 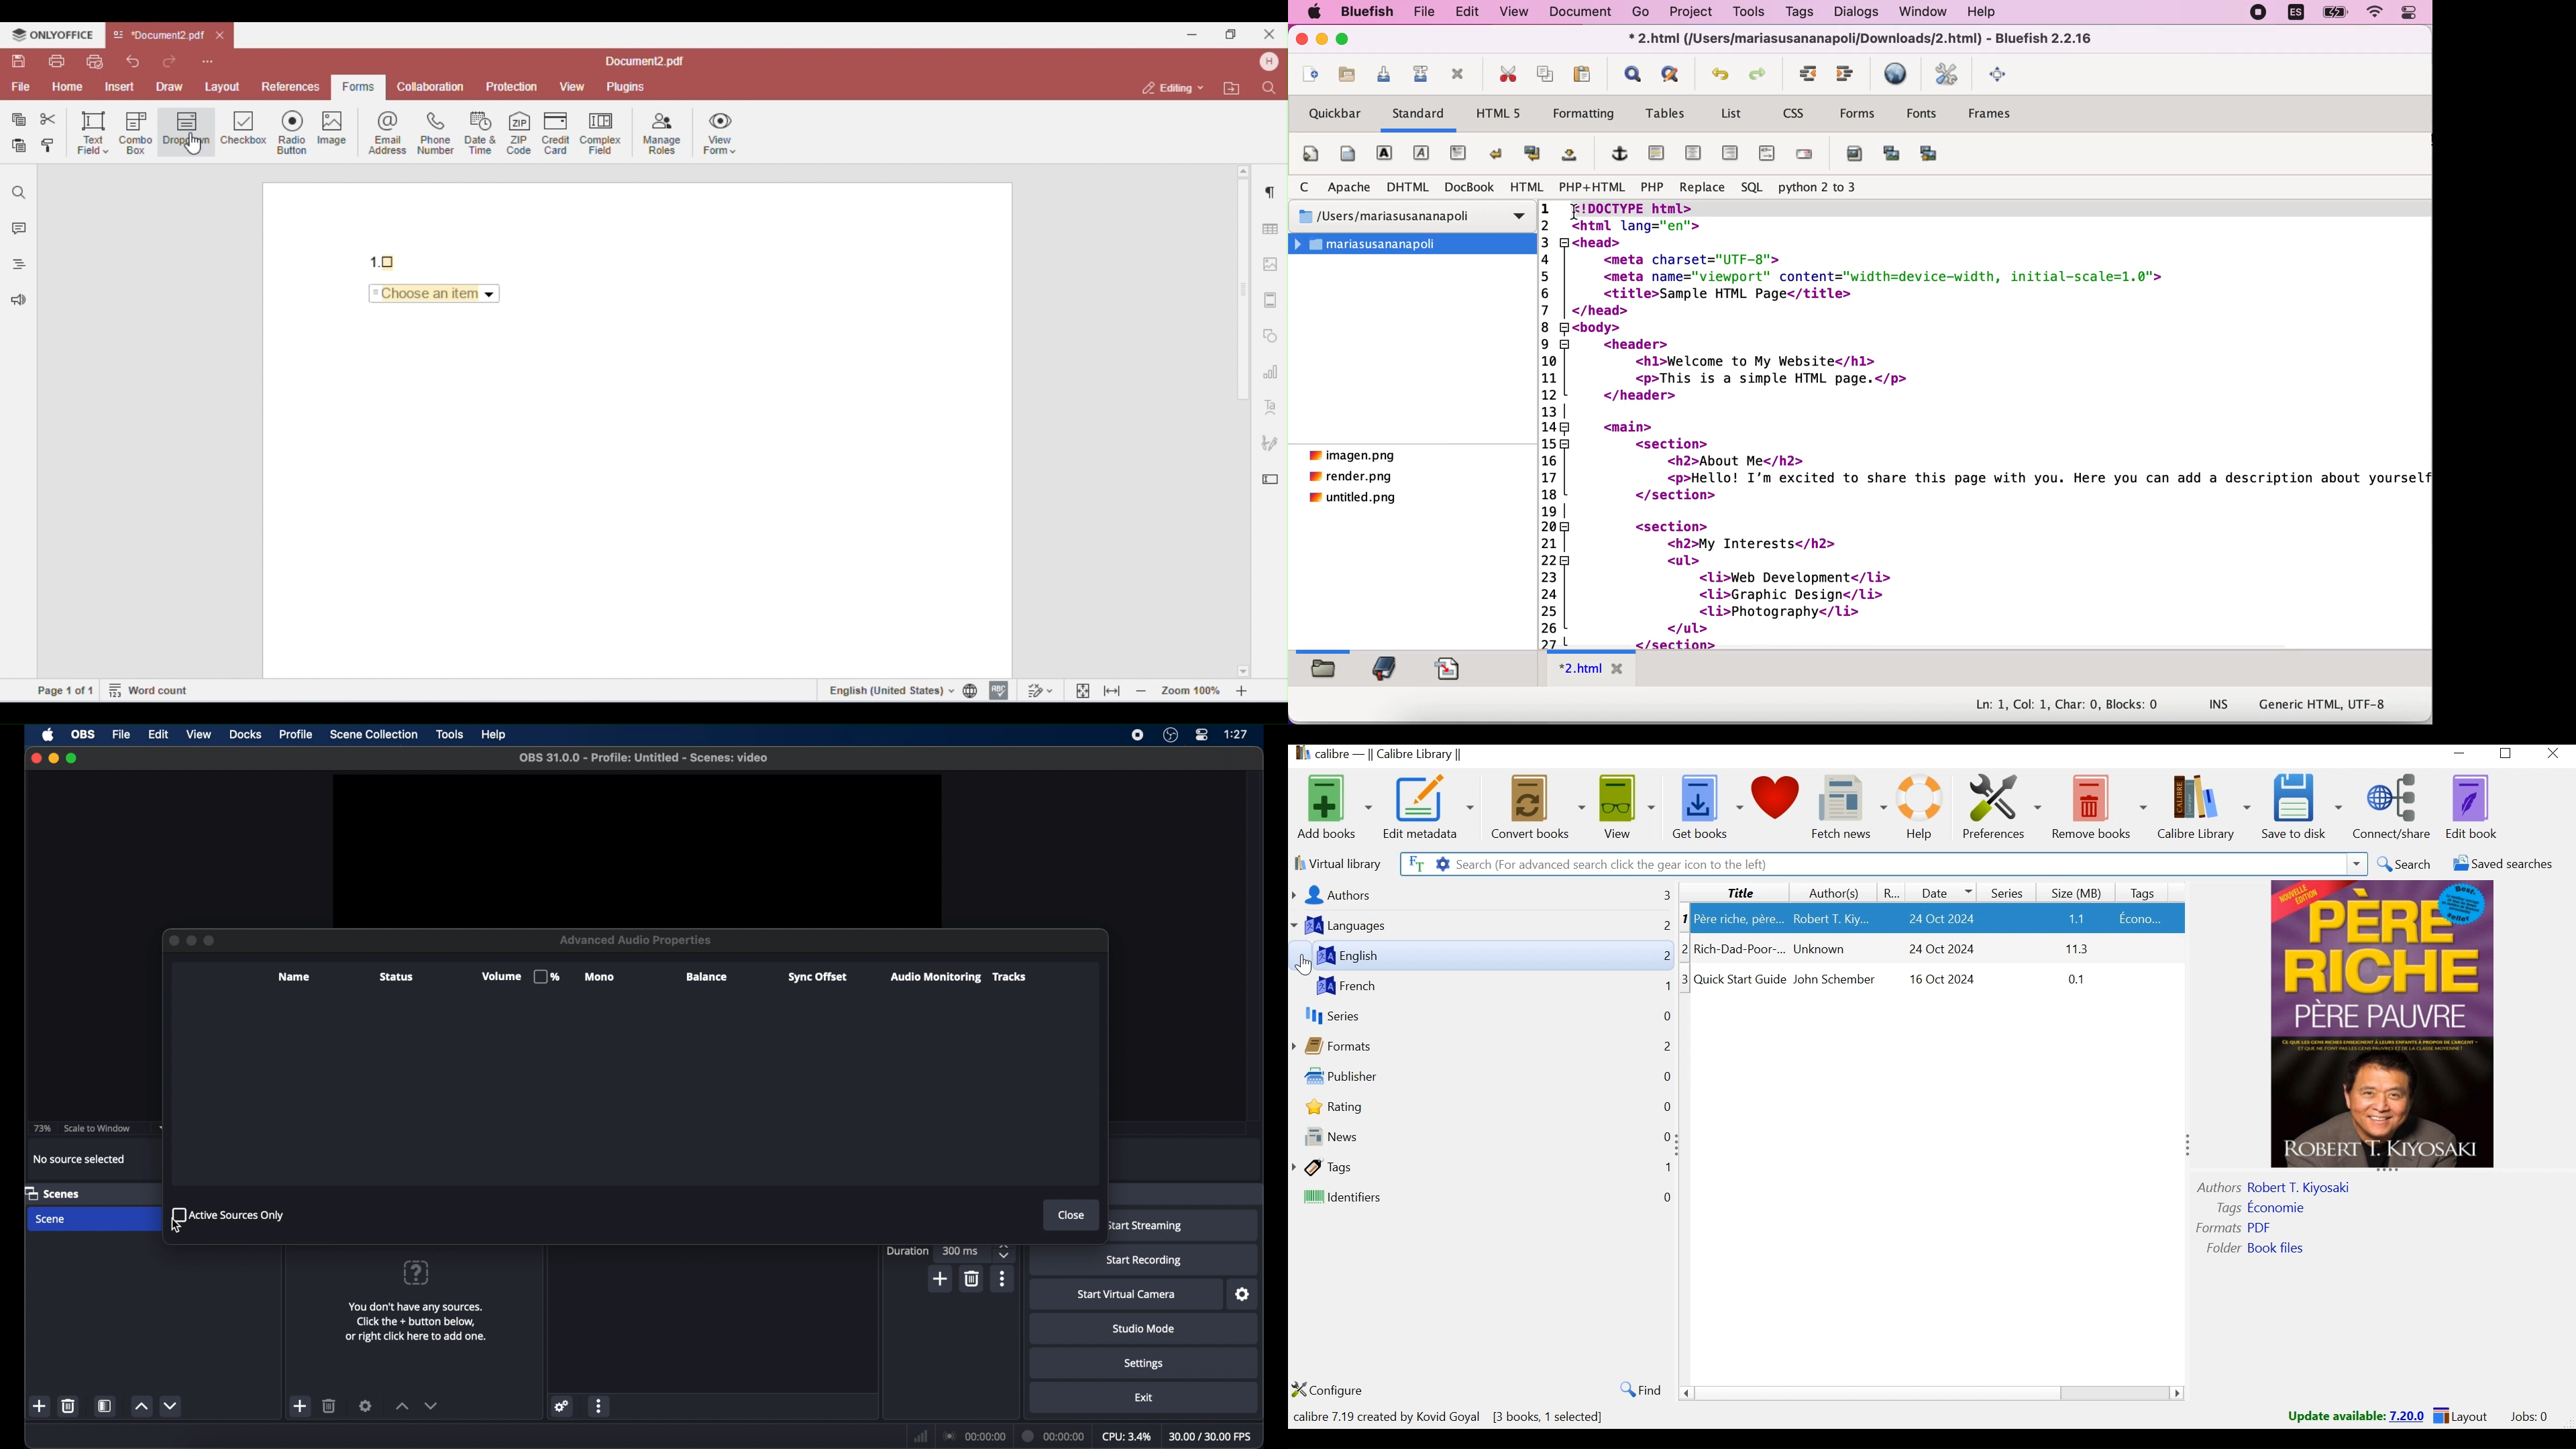 I want to click on project, so click(x=1693, y=12).